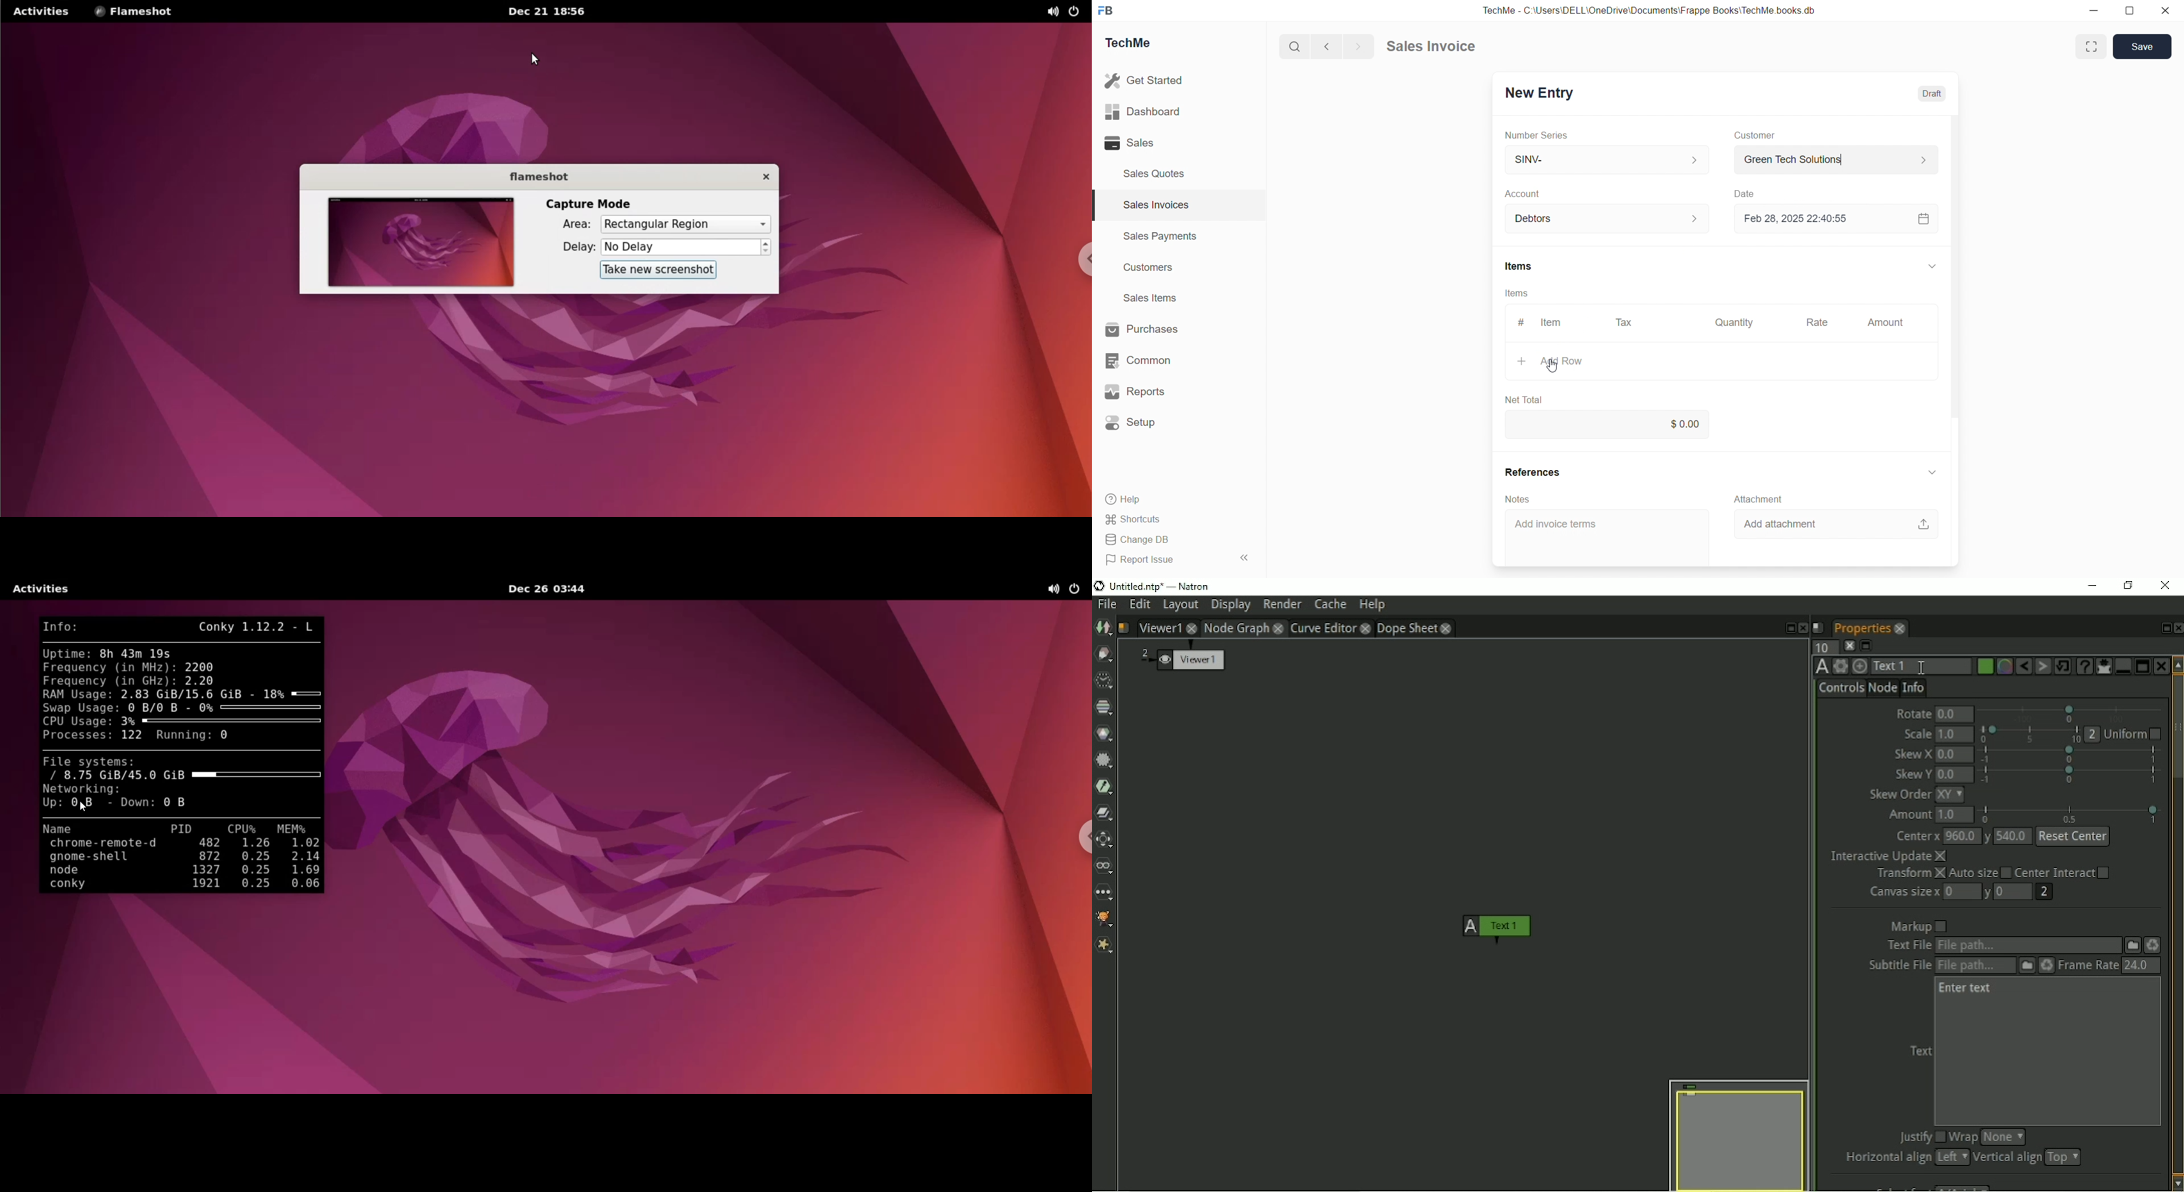 The width and height of the screenshot is (2184, 1204). Describe the element at coordinates (1967, 988) in the screenshot. I see `Enter text` at that location.